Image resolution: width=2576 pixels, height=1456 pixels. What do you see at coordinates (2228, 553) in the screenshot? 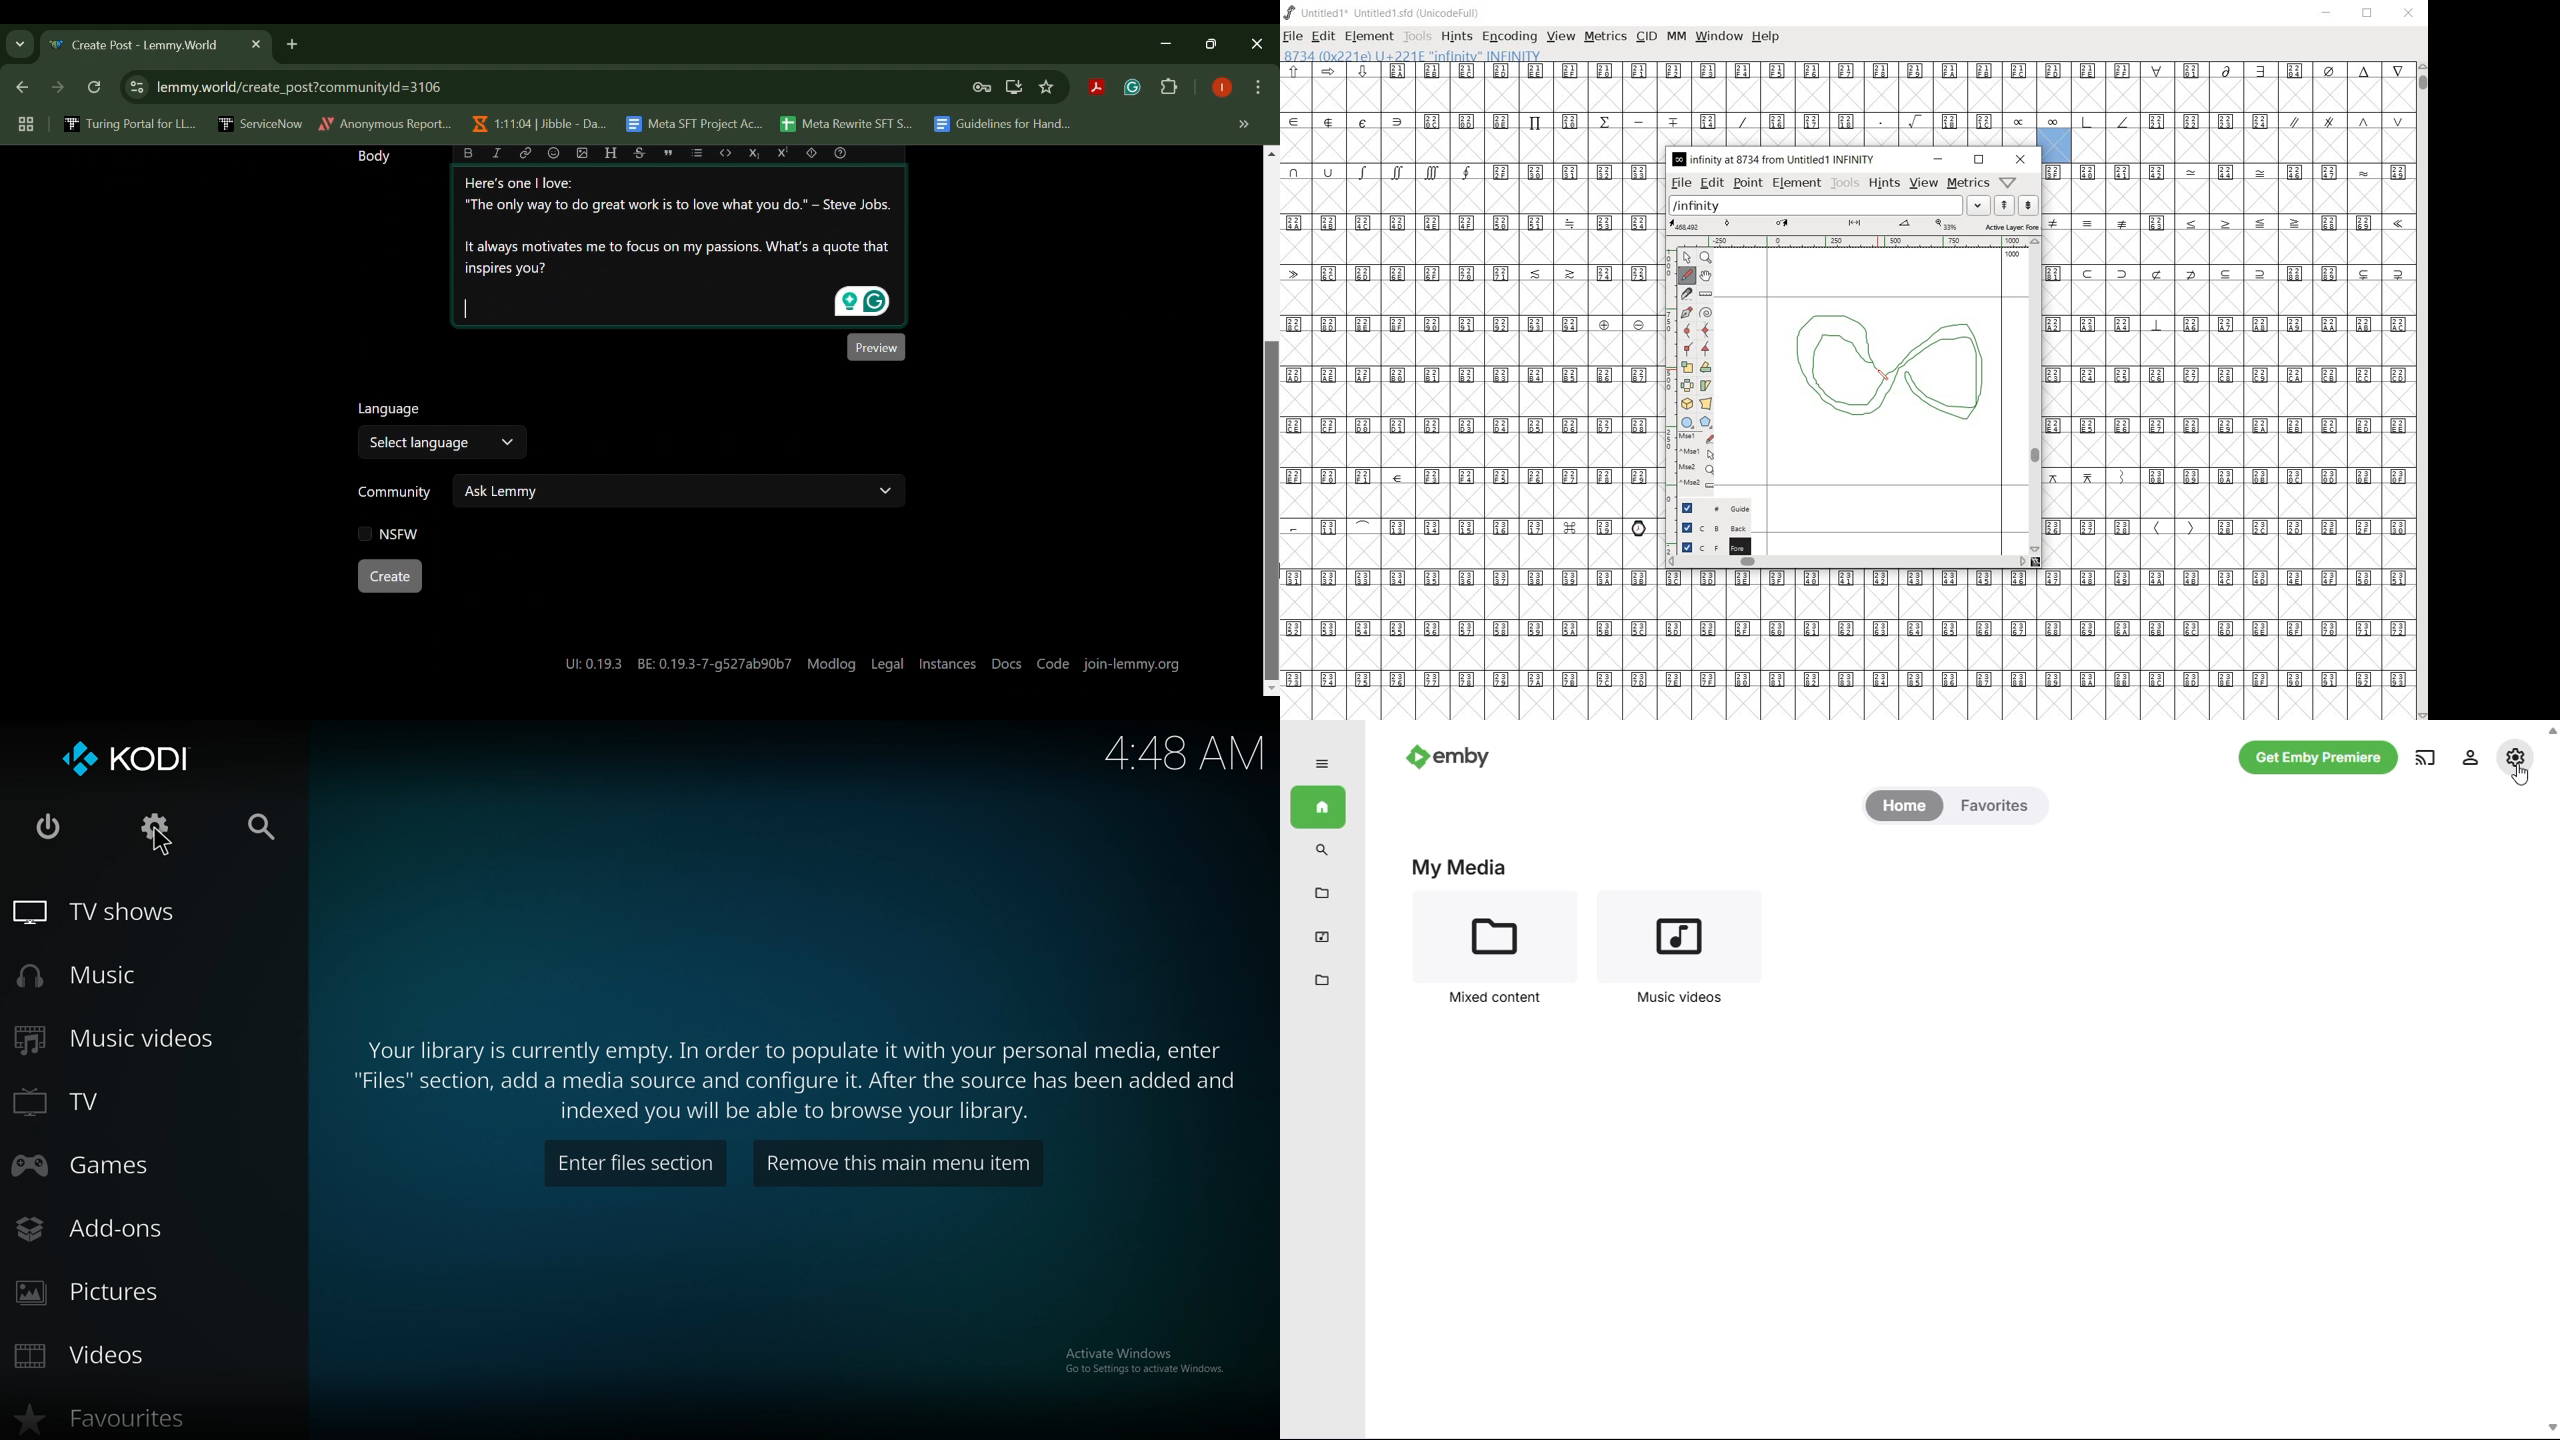
I see `empty glyph slots` at bounding box center [2228, 553].